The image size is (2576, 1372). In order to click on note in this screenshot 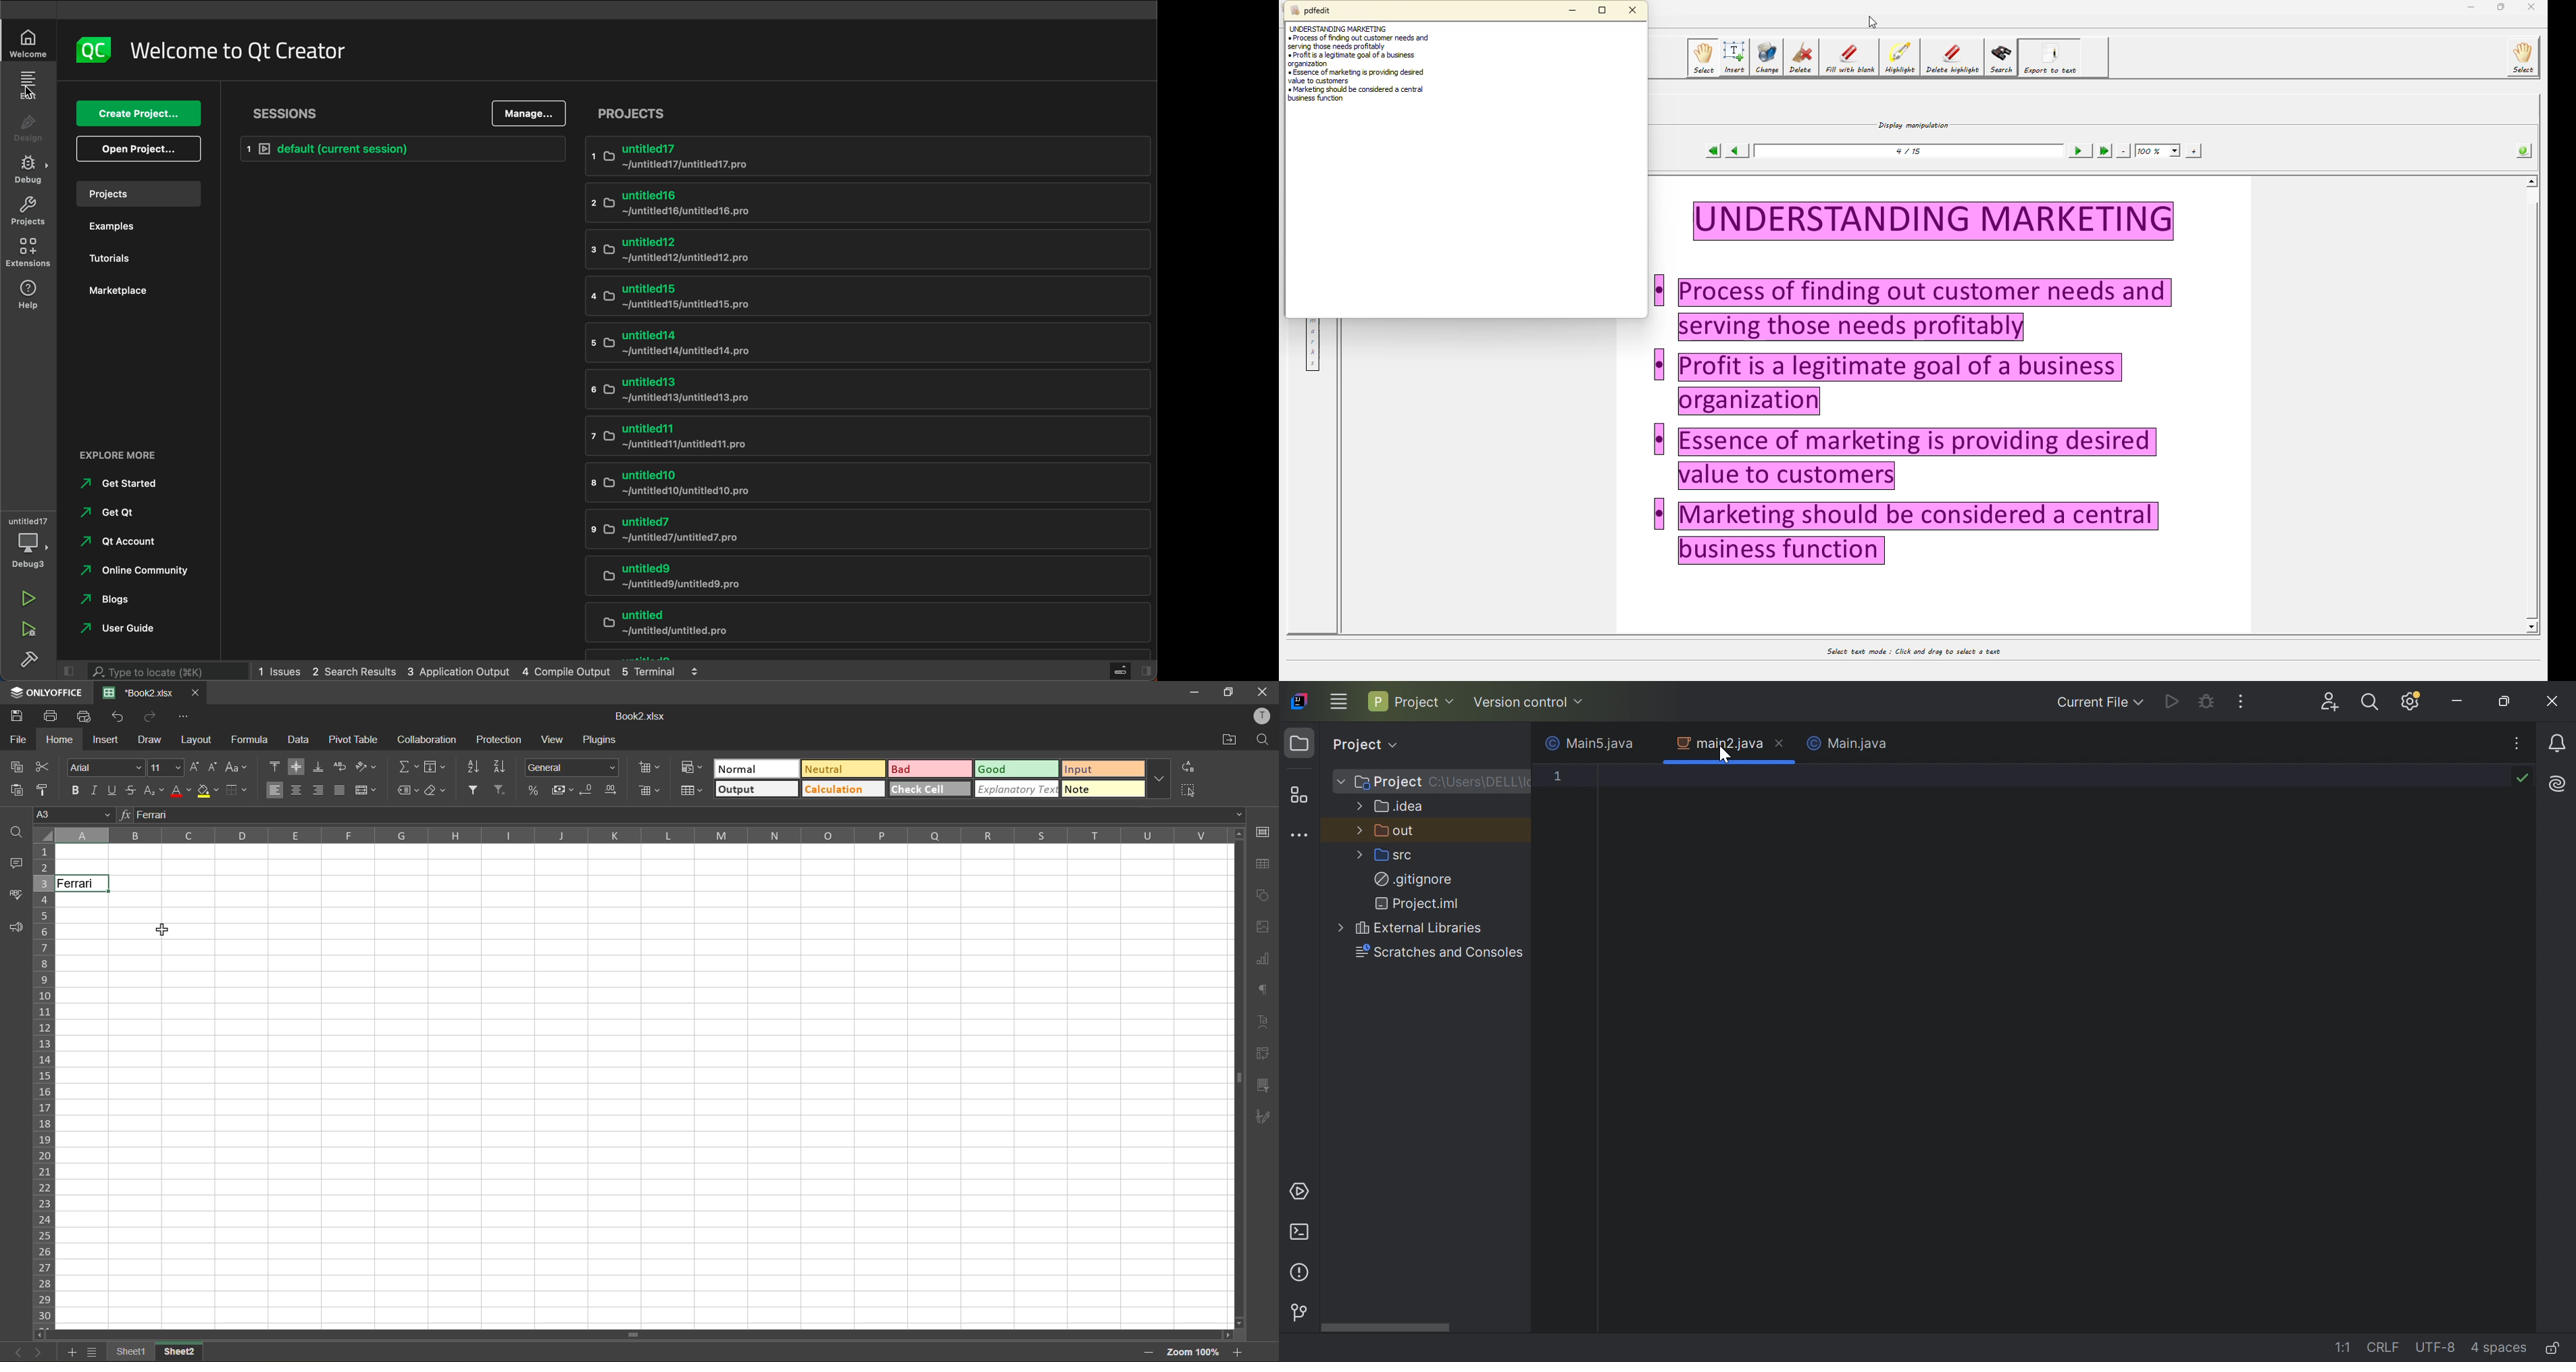, I will do `click(1104, 788)`.